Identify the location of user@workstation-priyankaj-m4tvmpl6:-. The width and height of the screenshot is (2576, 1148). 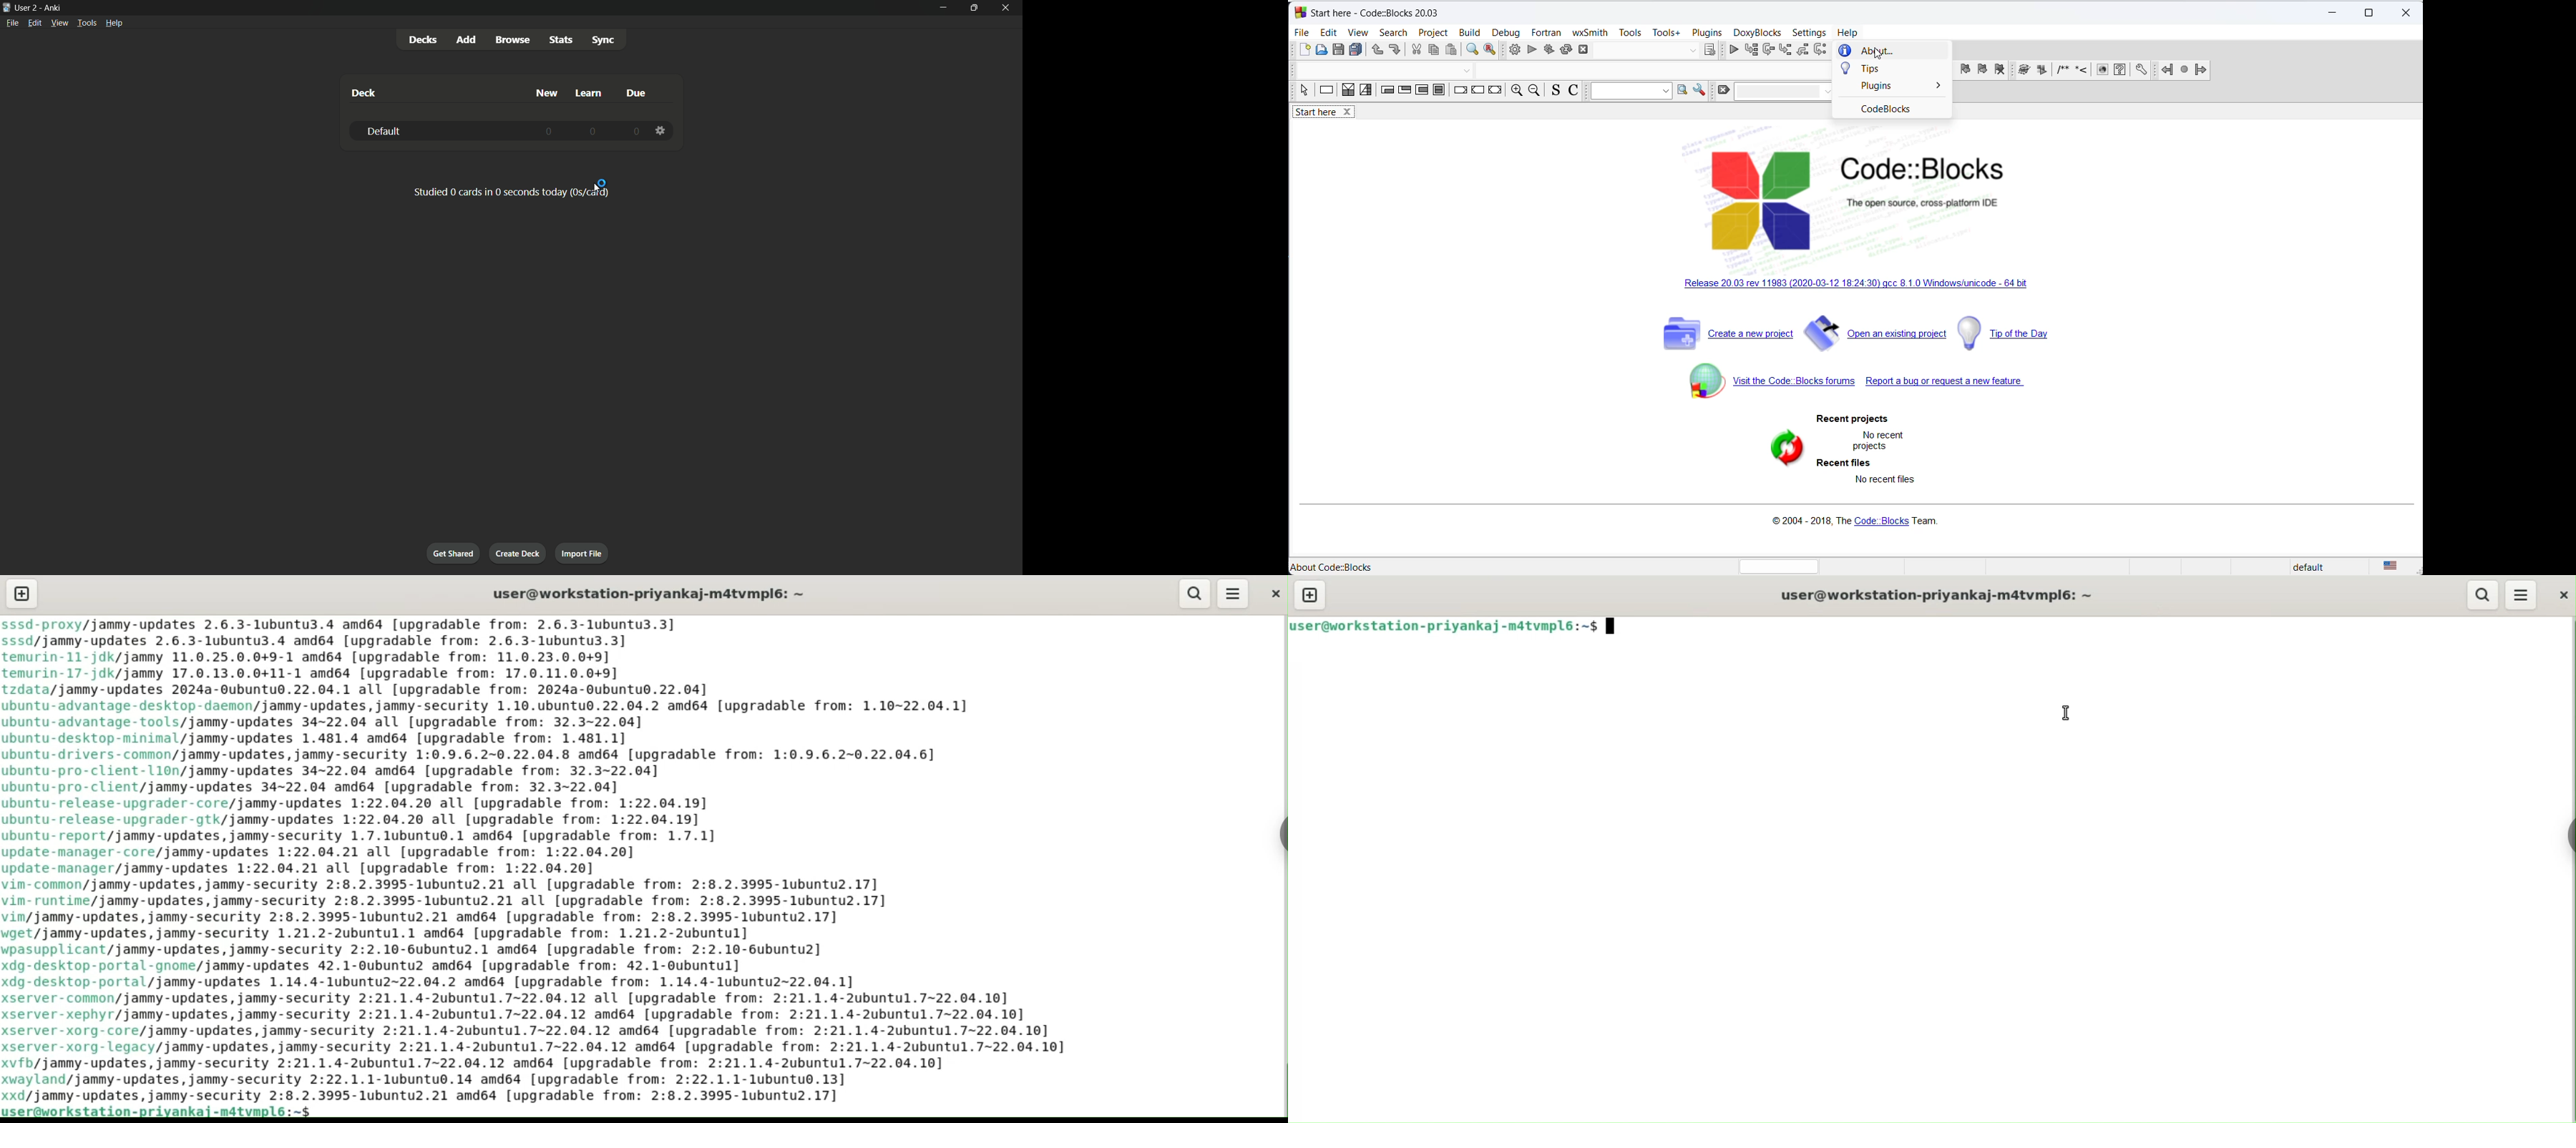
(653, 594).